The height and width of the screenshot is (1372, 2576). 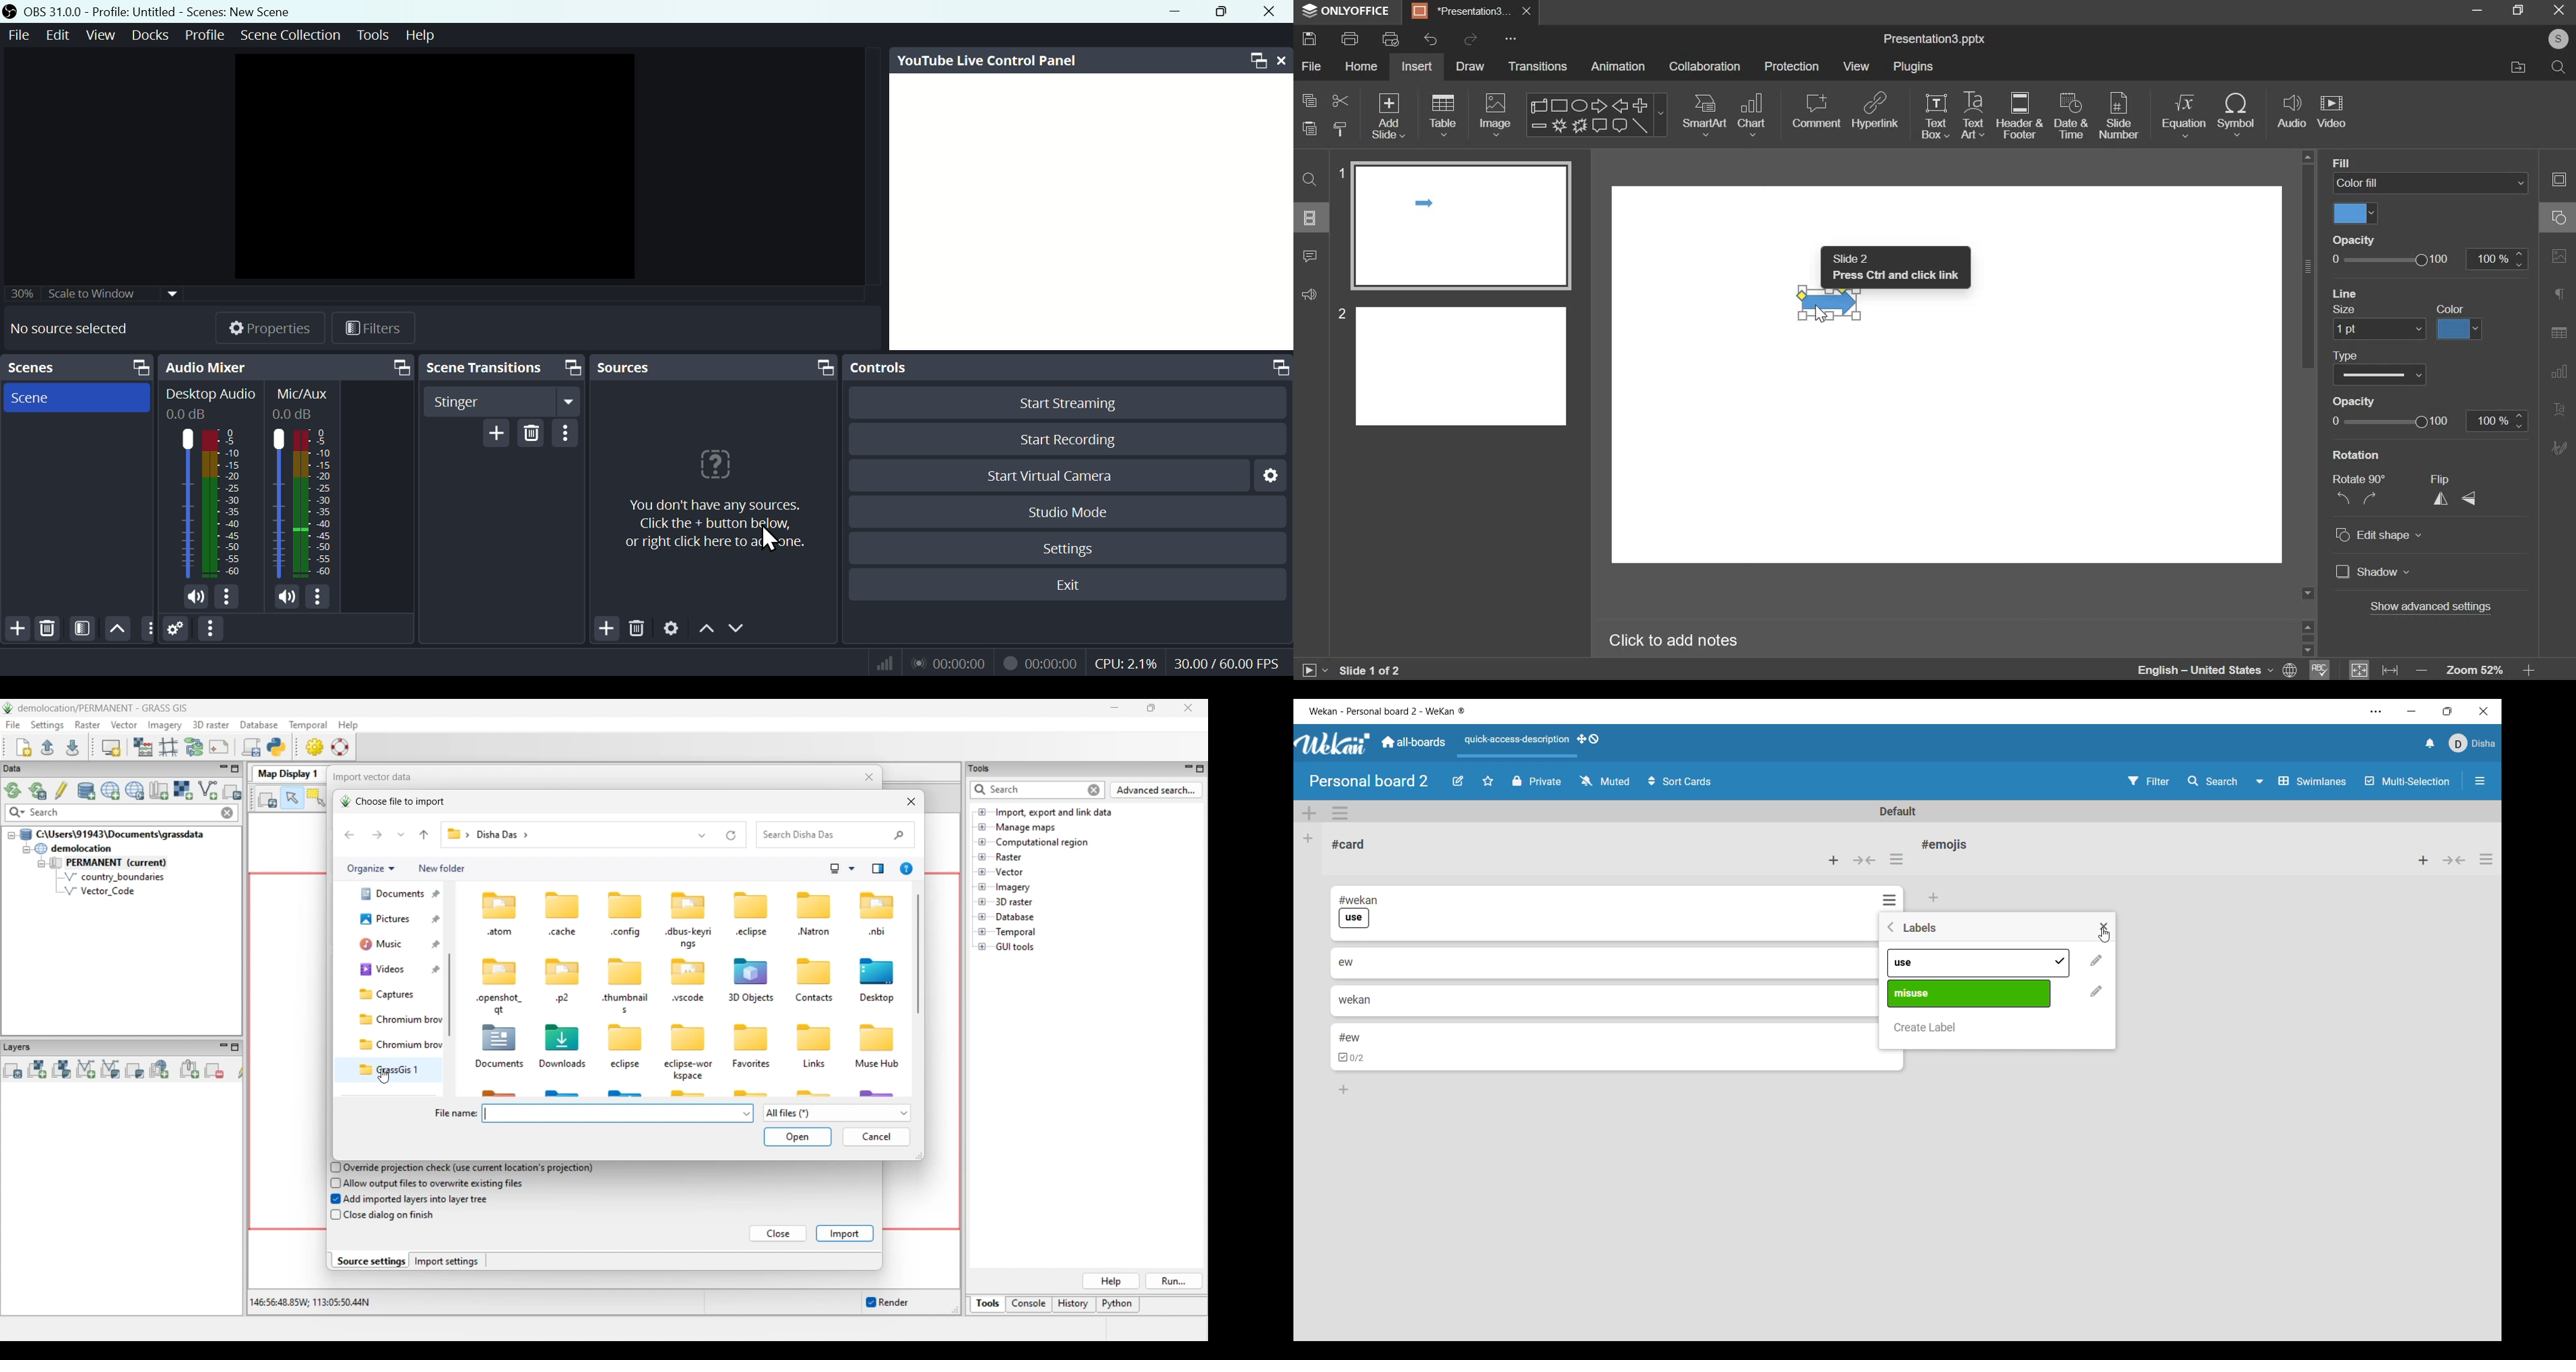 I want to click on increase/decrease opacity, so click(x=2498, y=421).